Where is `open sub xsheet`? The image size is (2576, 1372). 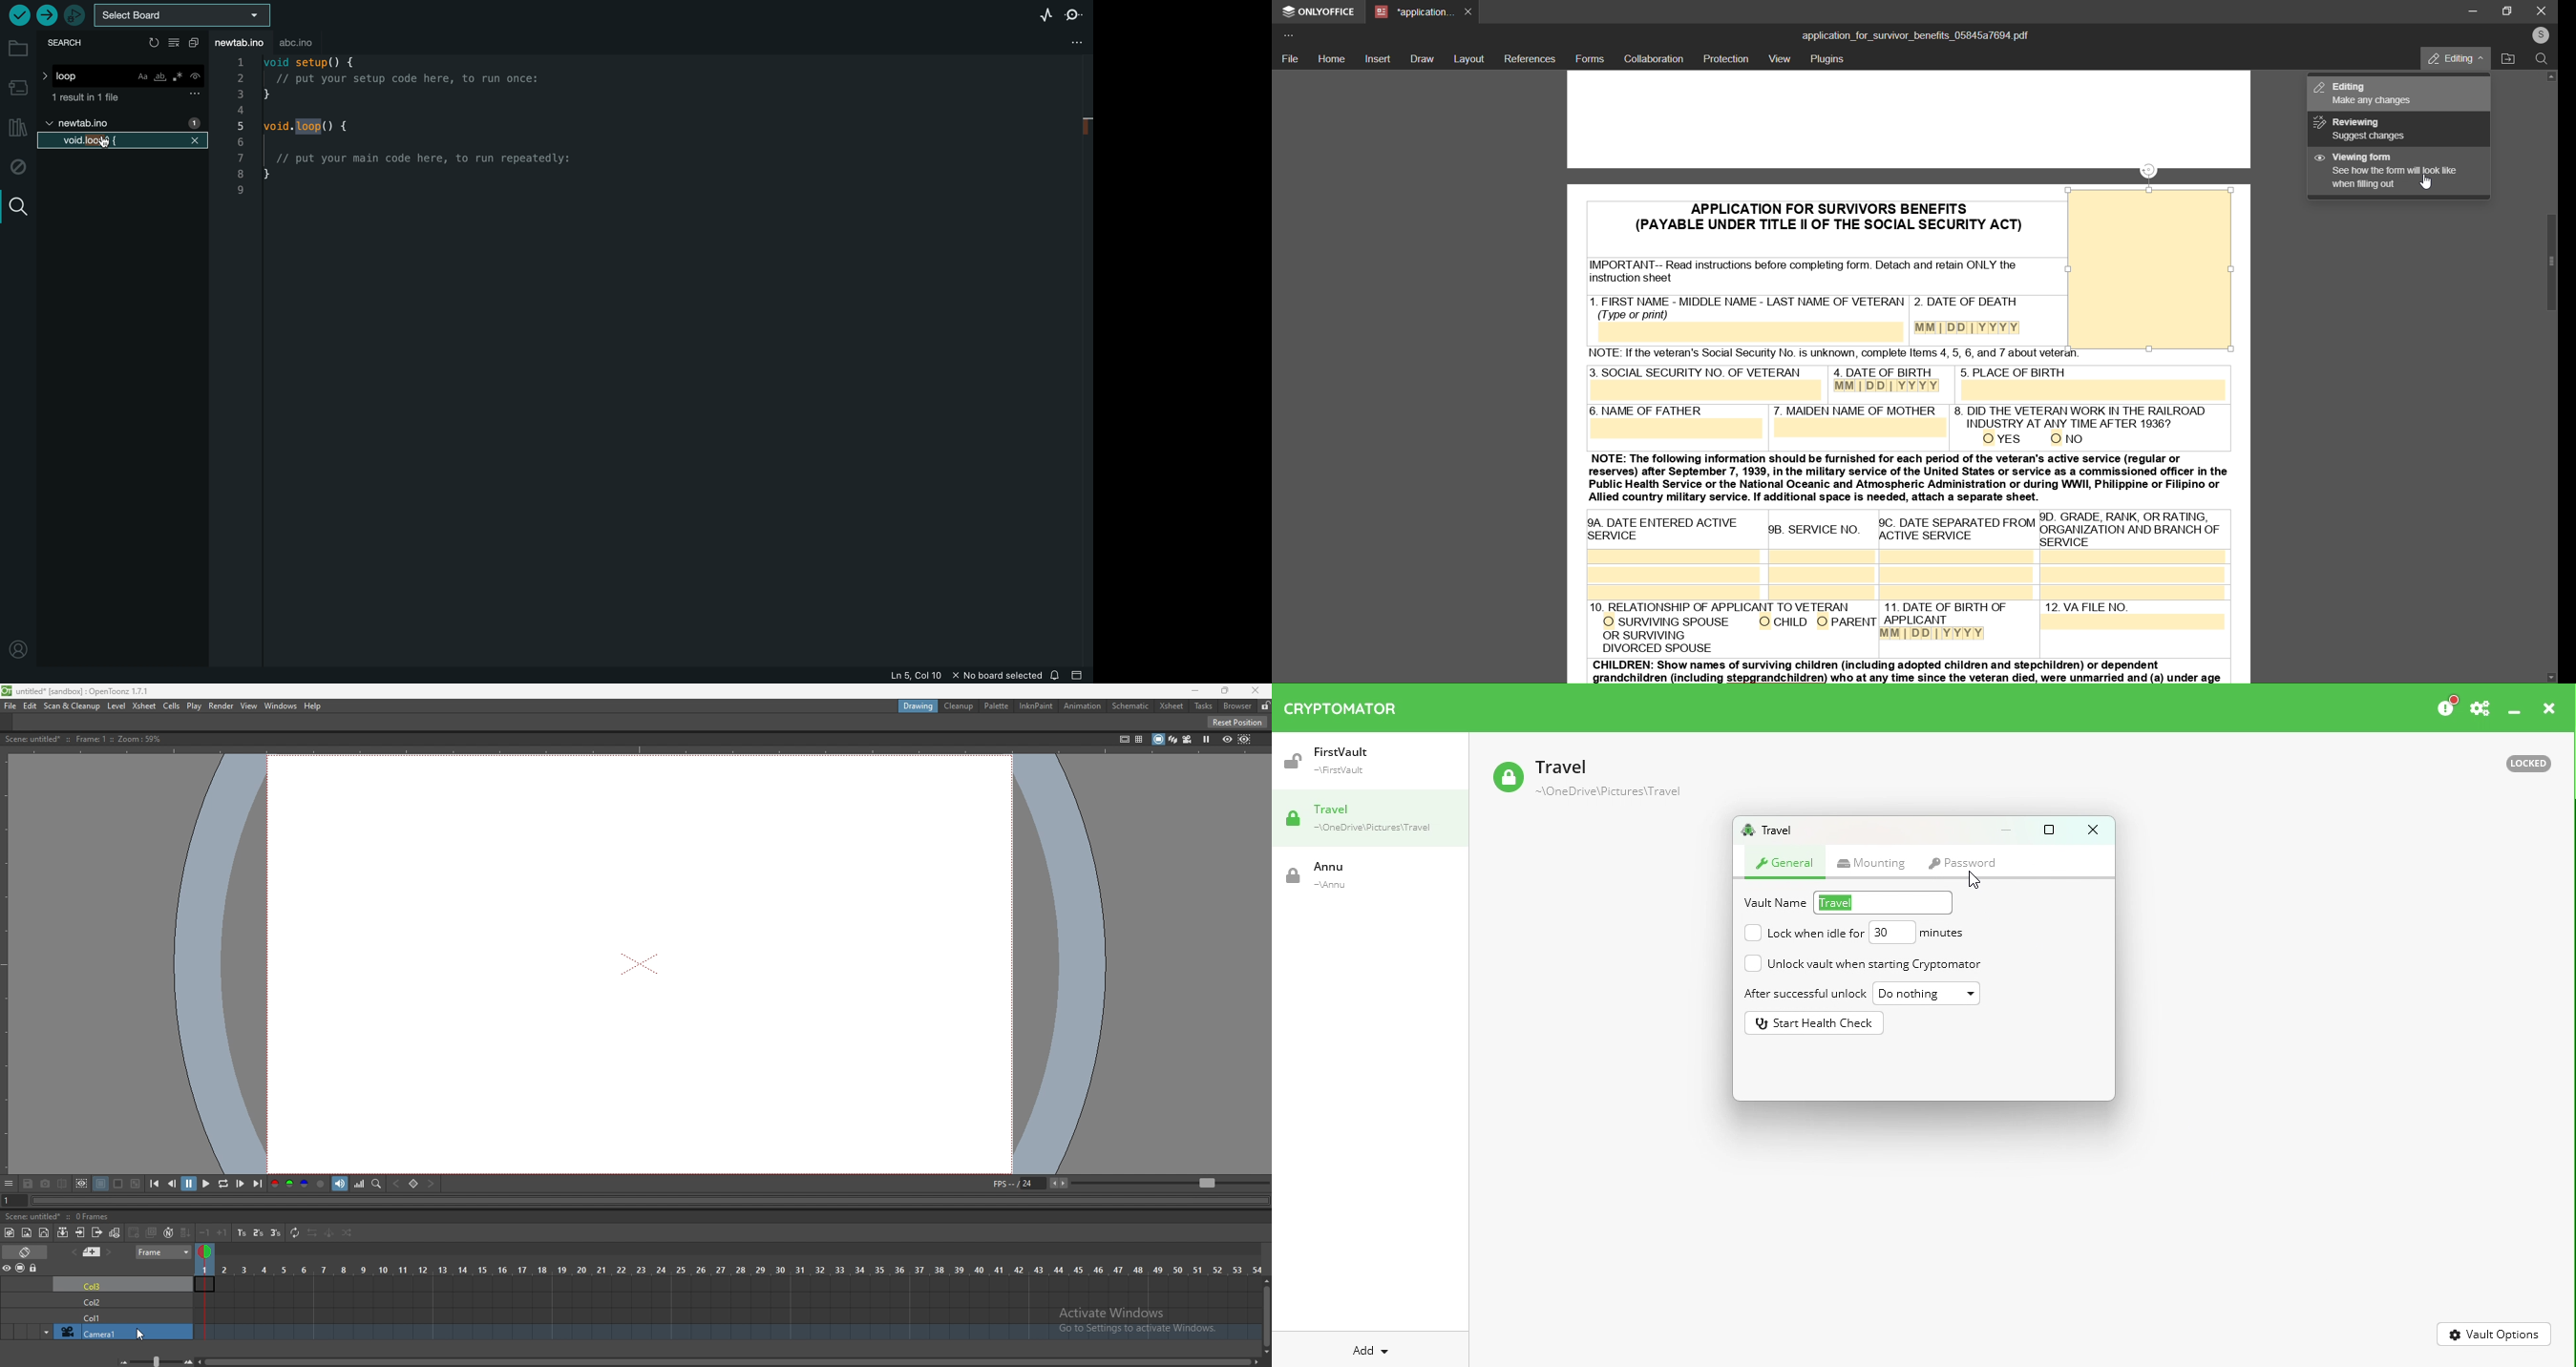
open sub xsheet is located at coordinates (80, 1233).